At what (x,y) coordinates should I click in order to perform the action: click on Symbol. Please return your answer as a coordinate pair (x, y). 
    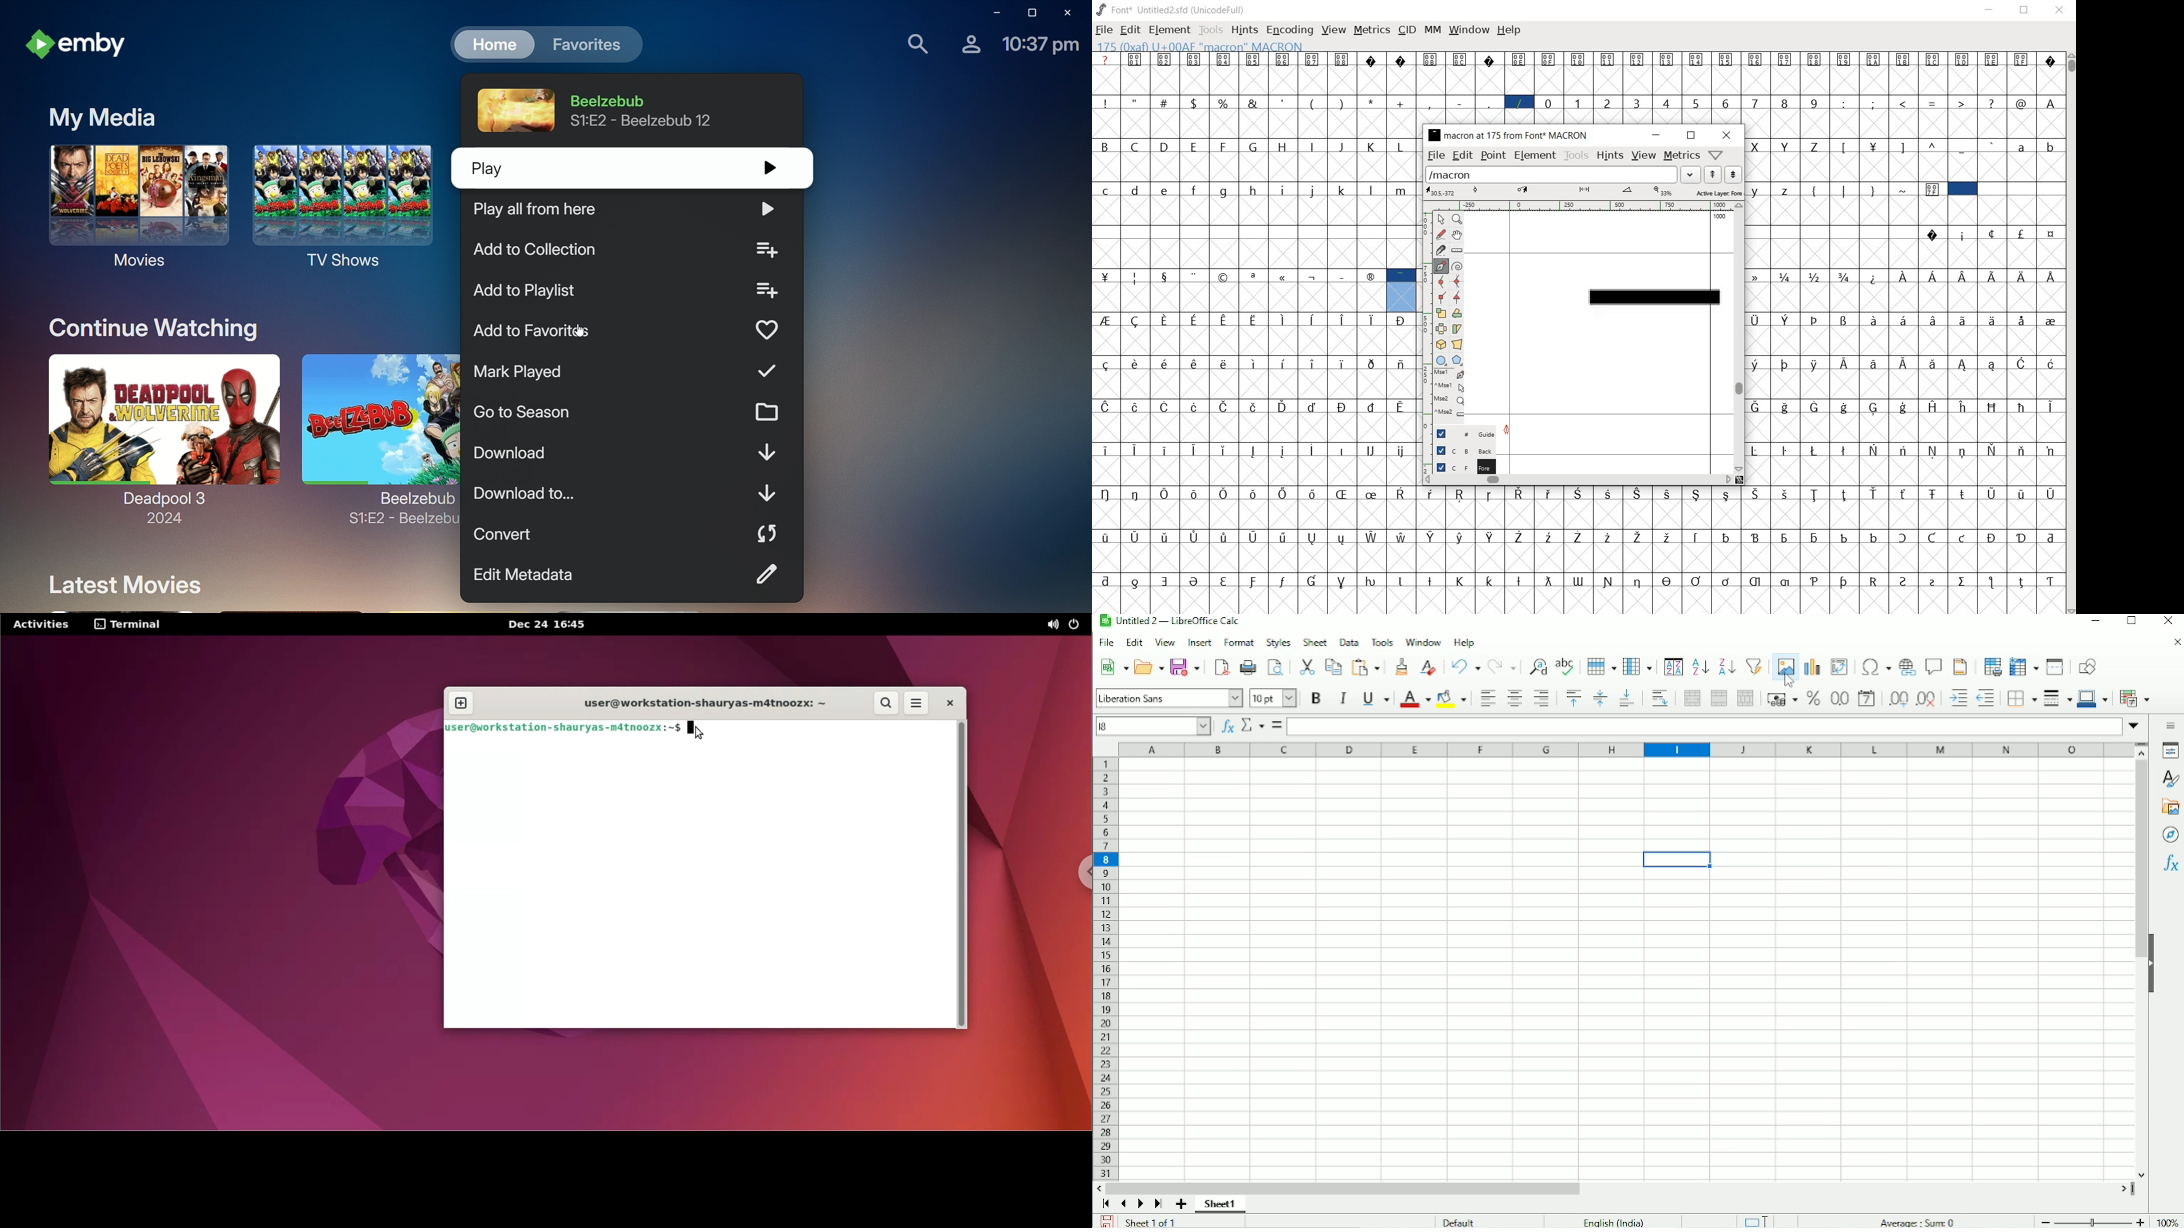
    Looking at the image, I should click on (1432, 536).